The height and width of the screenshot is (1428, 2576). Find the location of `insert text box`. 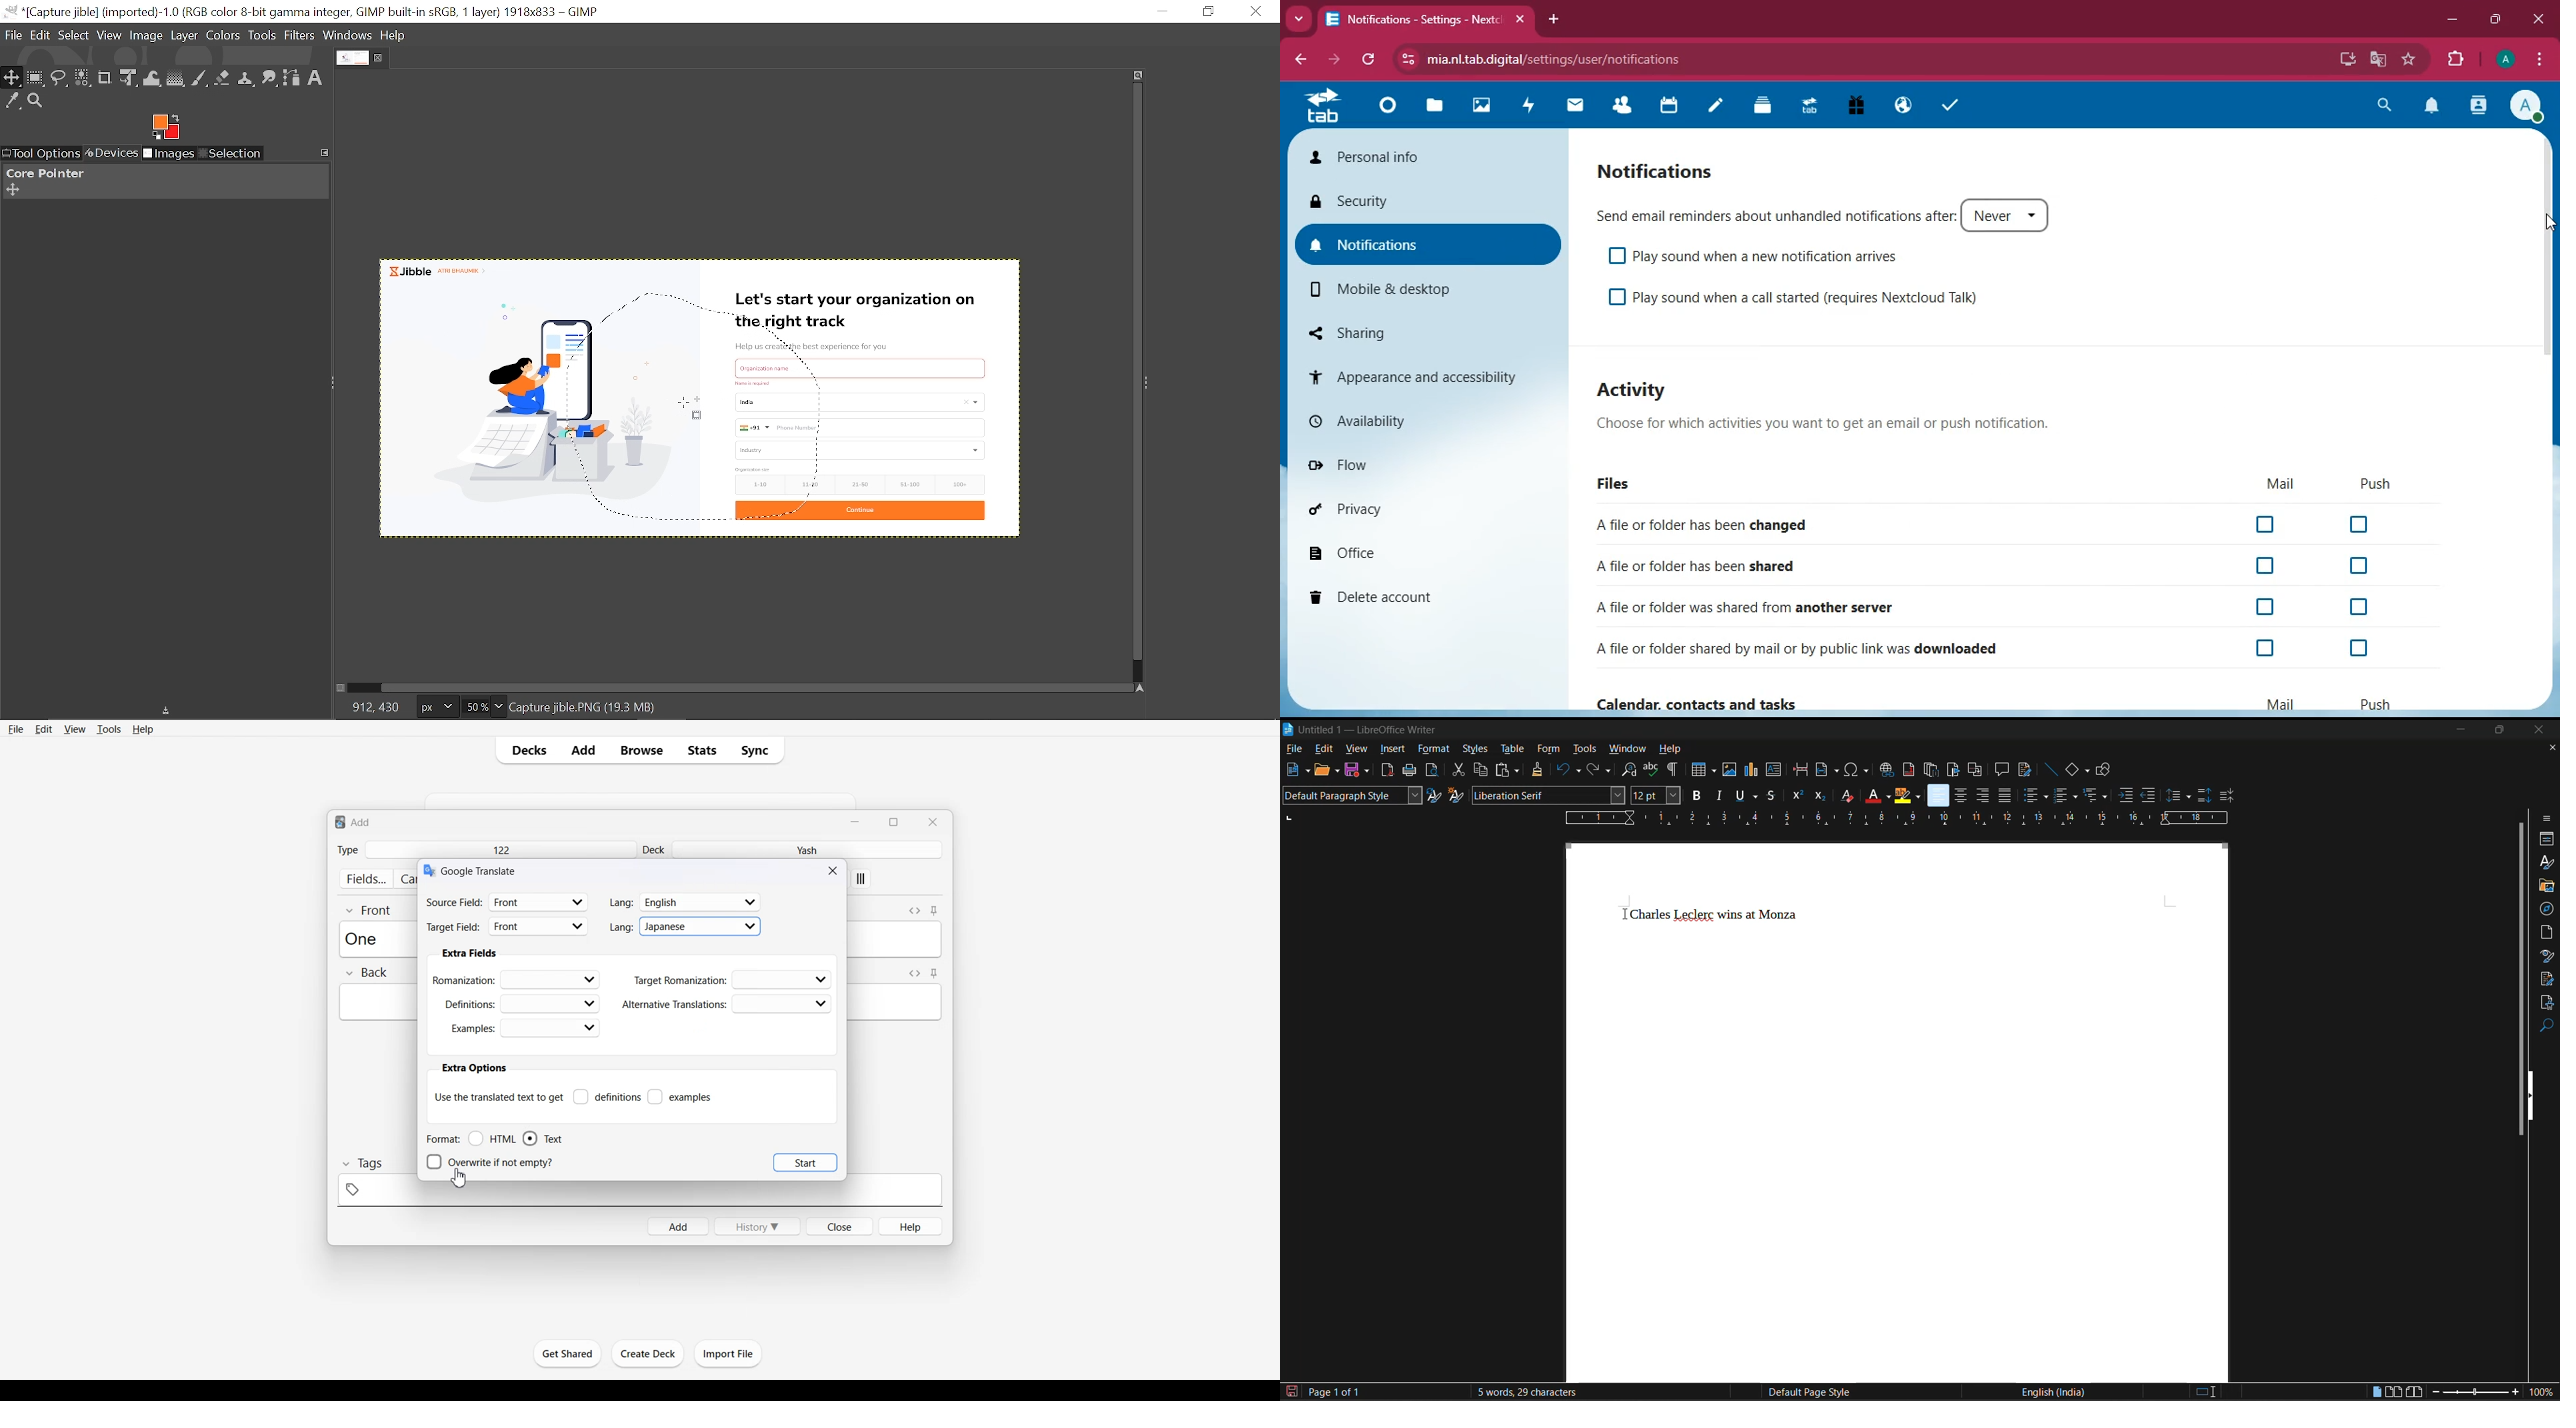

insert text box is located at coordinates (1774, 770).